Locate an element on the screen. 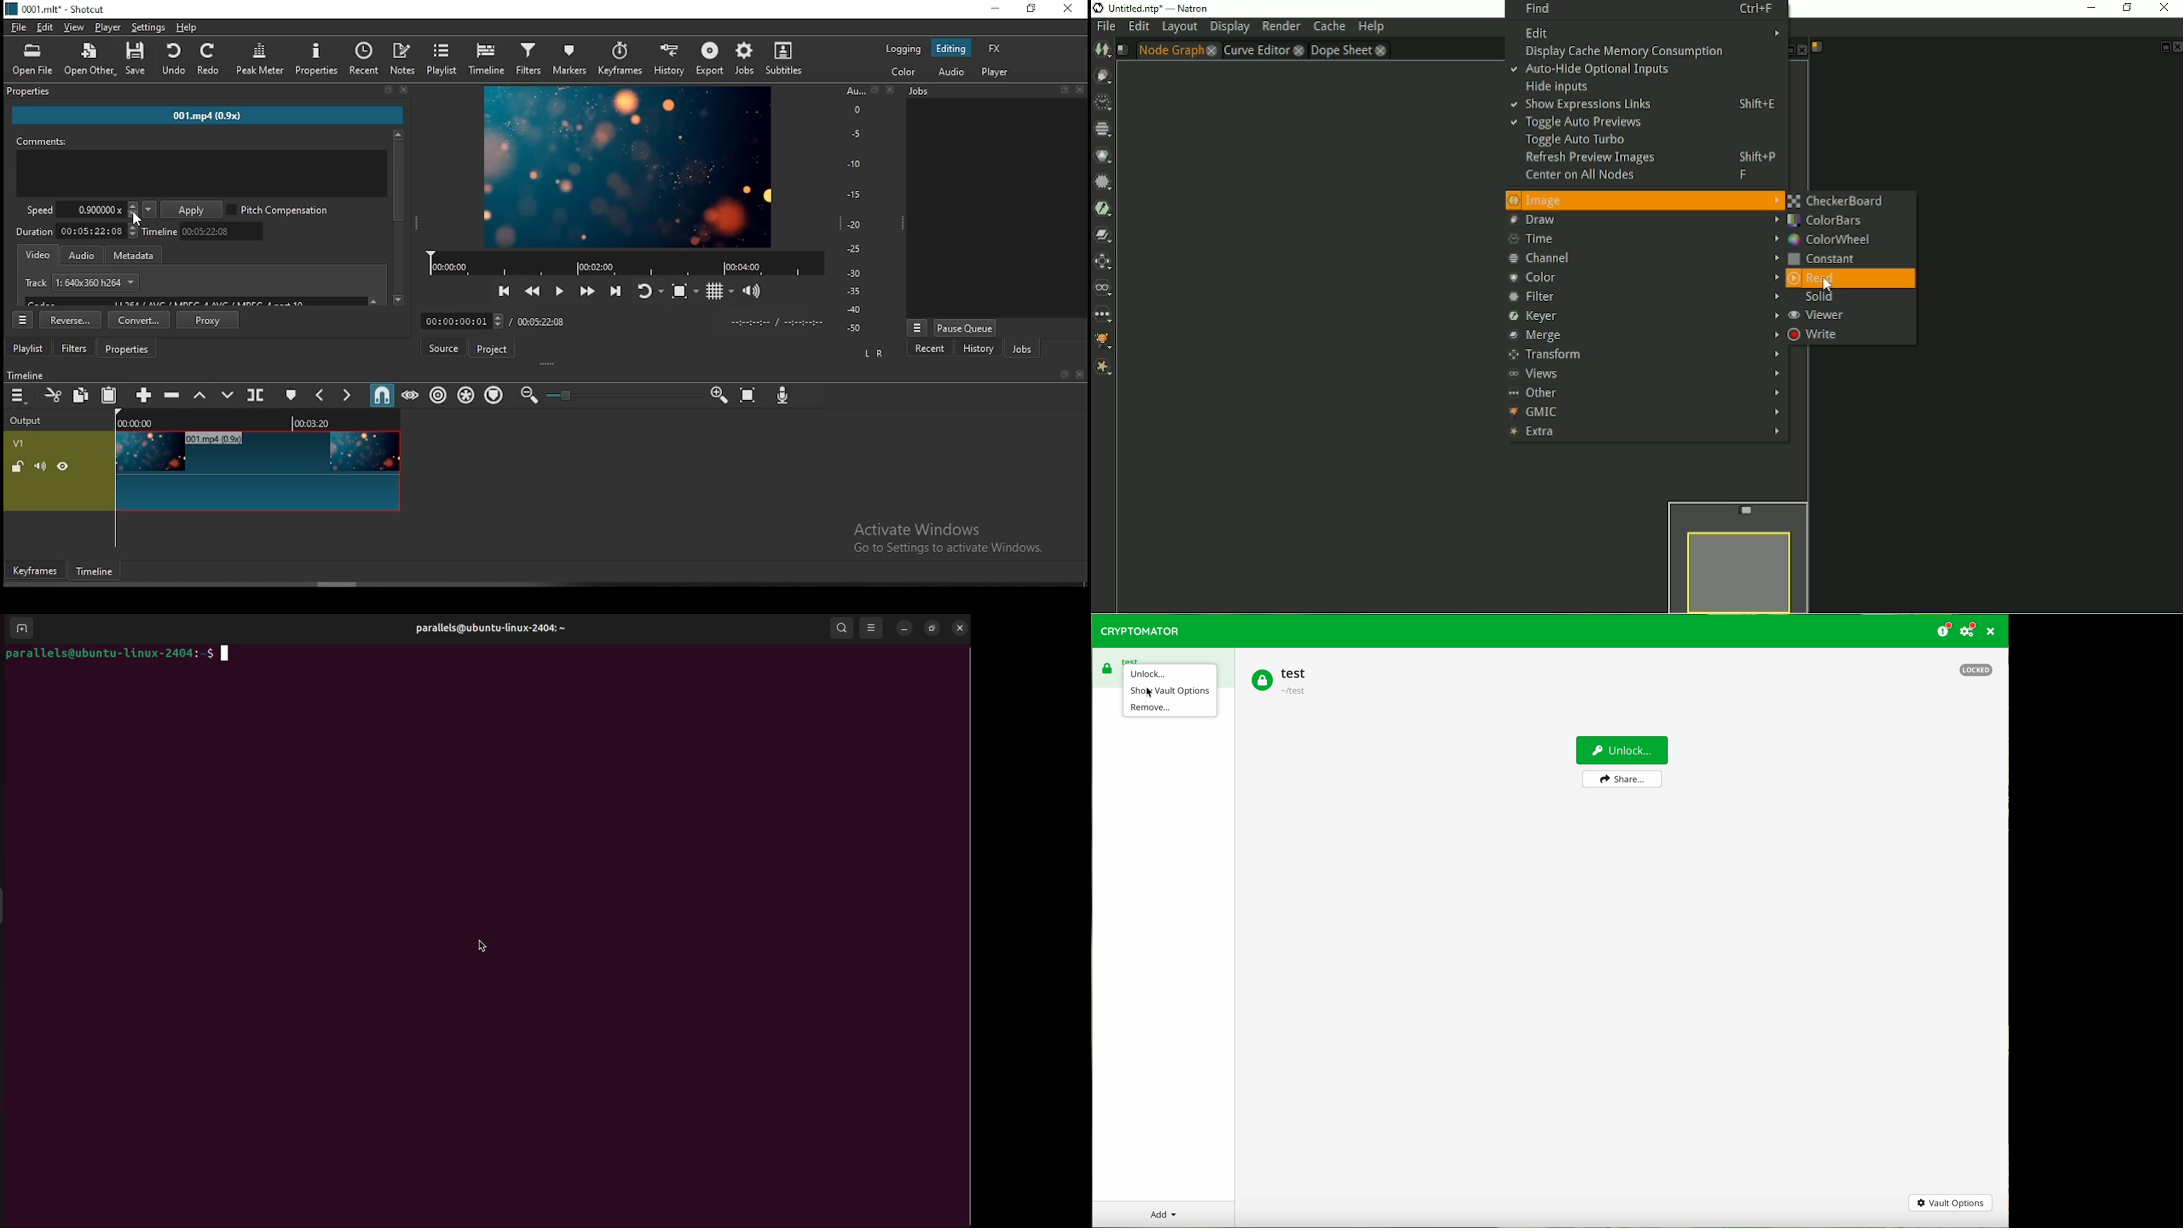 The image size is (2184, 1232). timeline is located at coordinates (203, 233).